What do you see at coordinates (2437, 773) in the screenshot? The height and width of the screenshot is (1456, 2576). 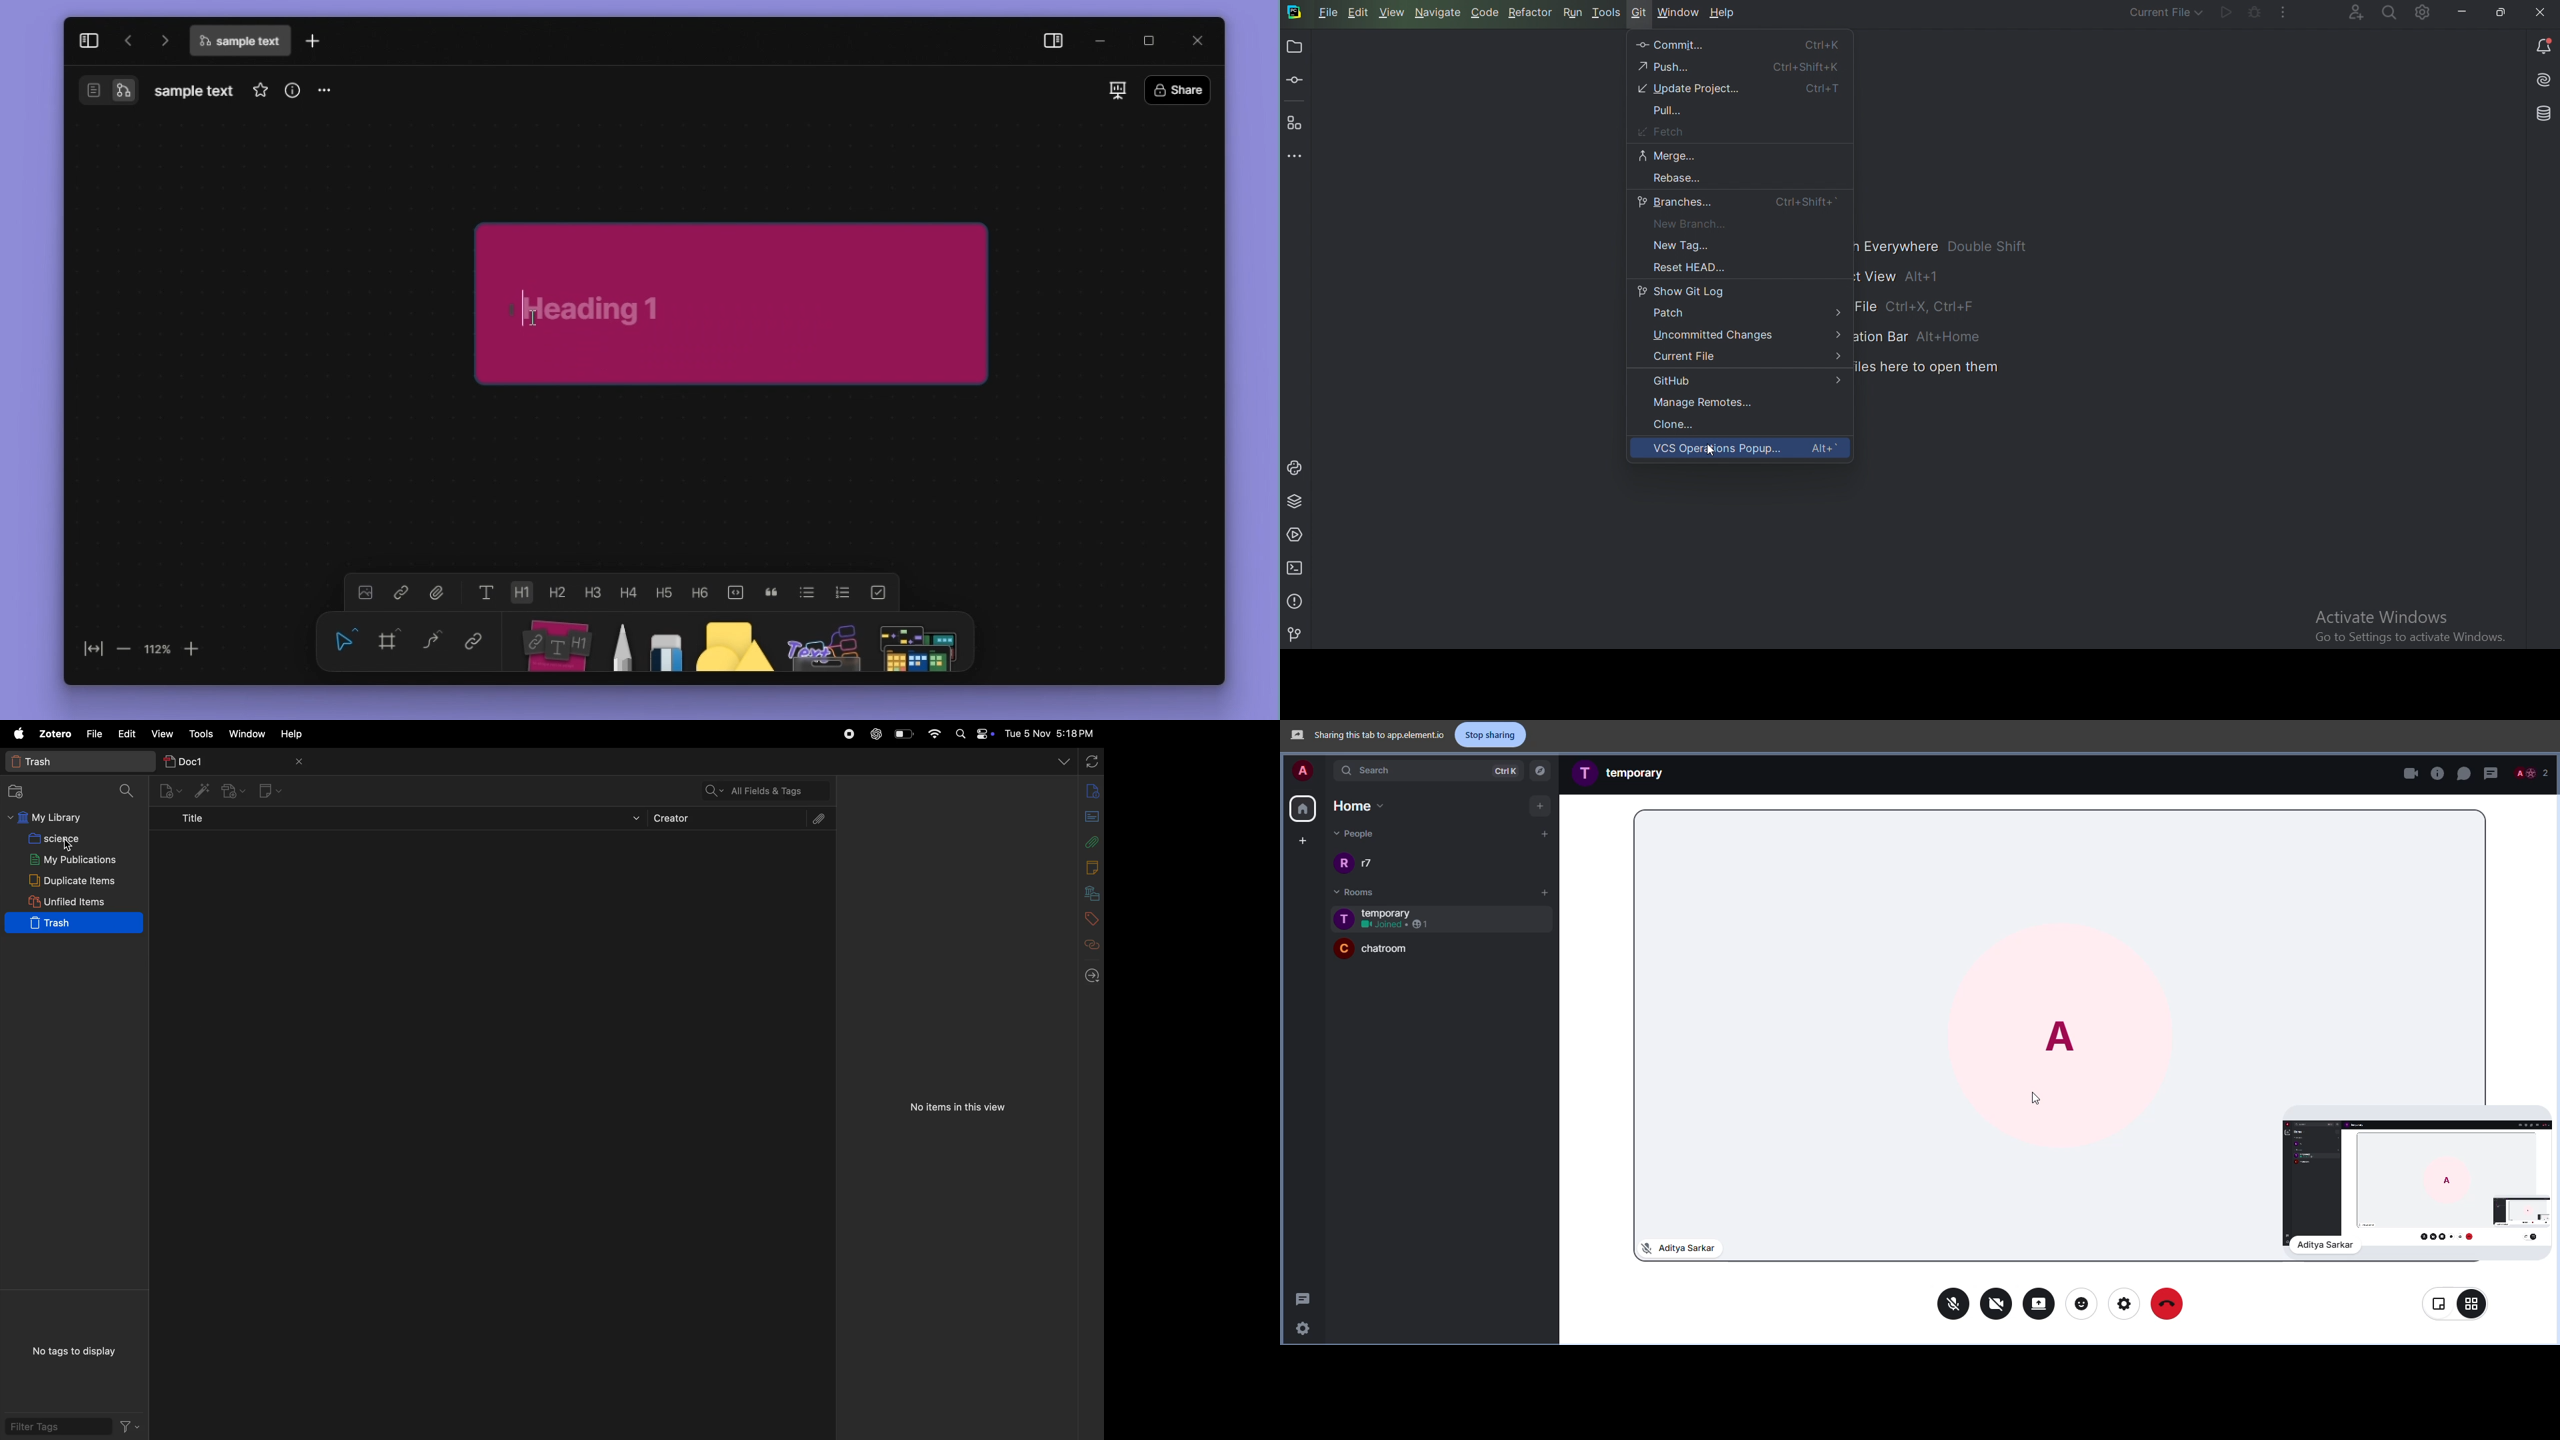 I see `voice call` at bounding box center [2437, 773].